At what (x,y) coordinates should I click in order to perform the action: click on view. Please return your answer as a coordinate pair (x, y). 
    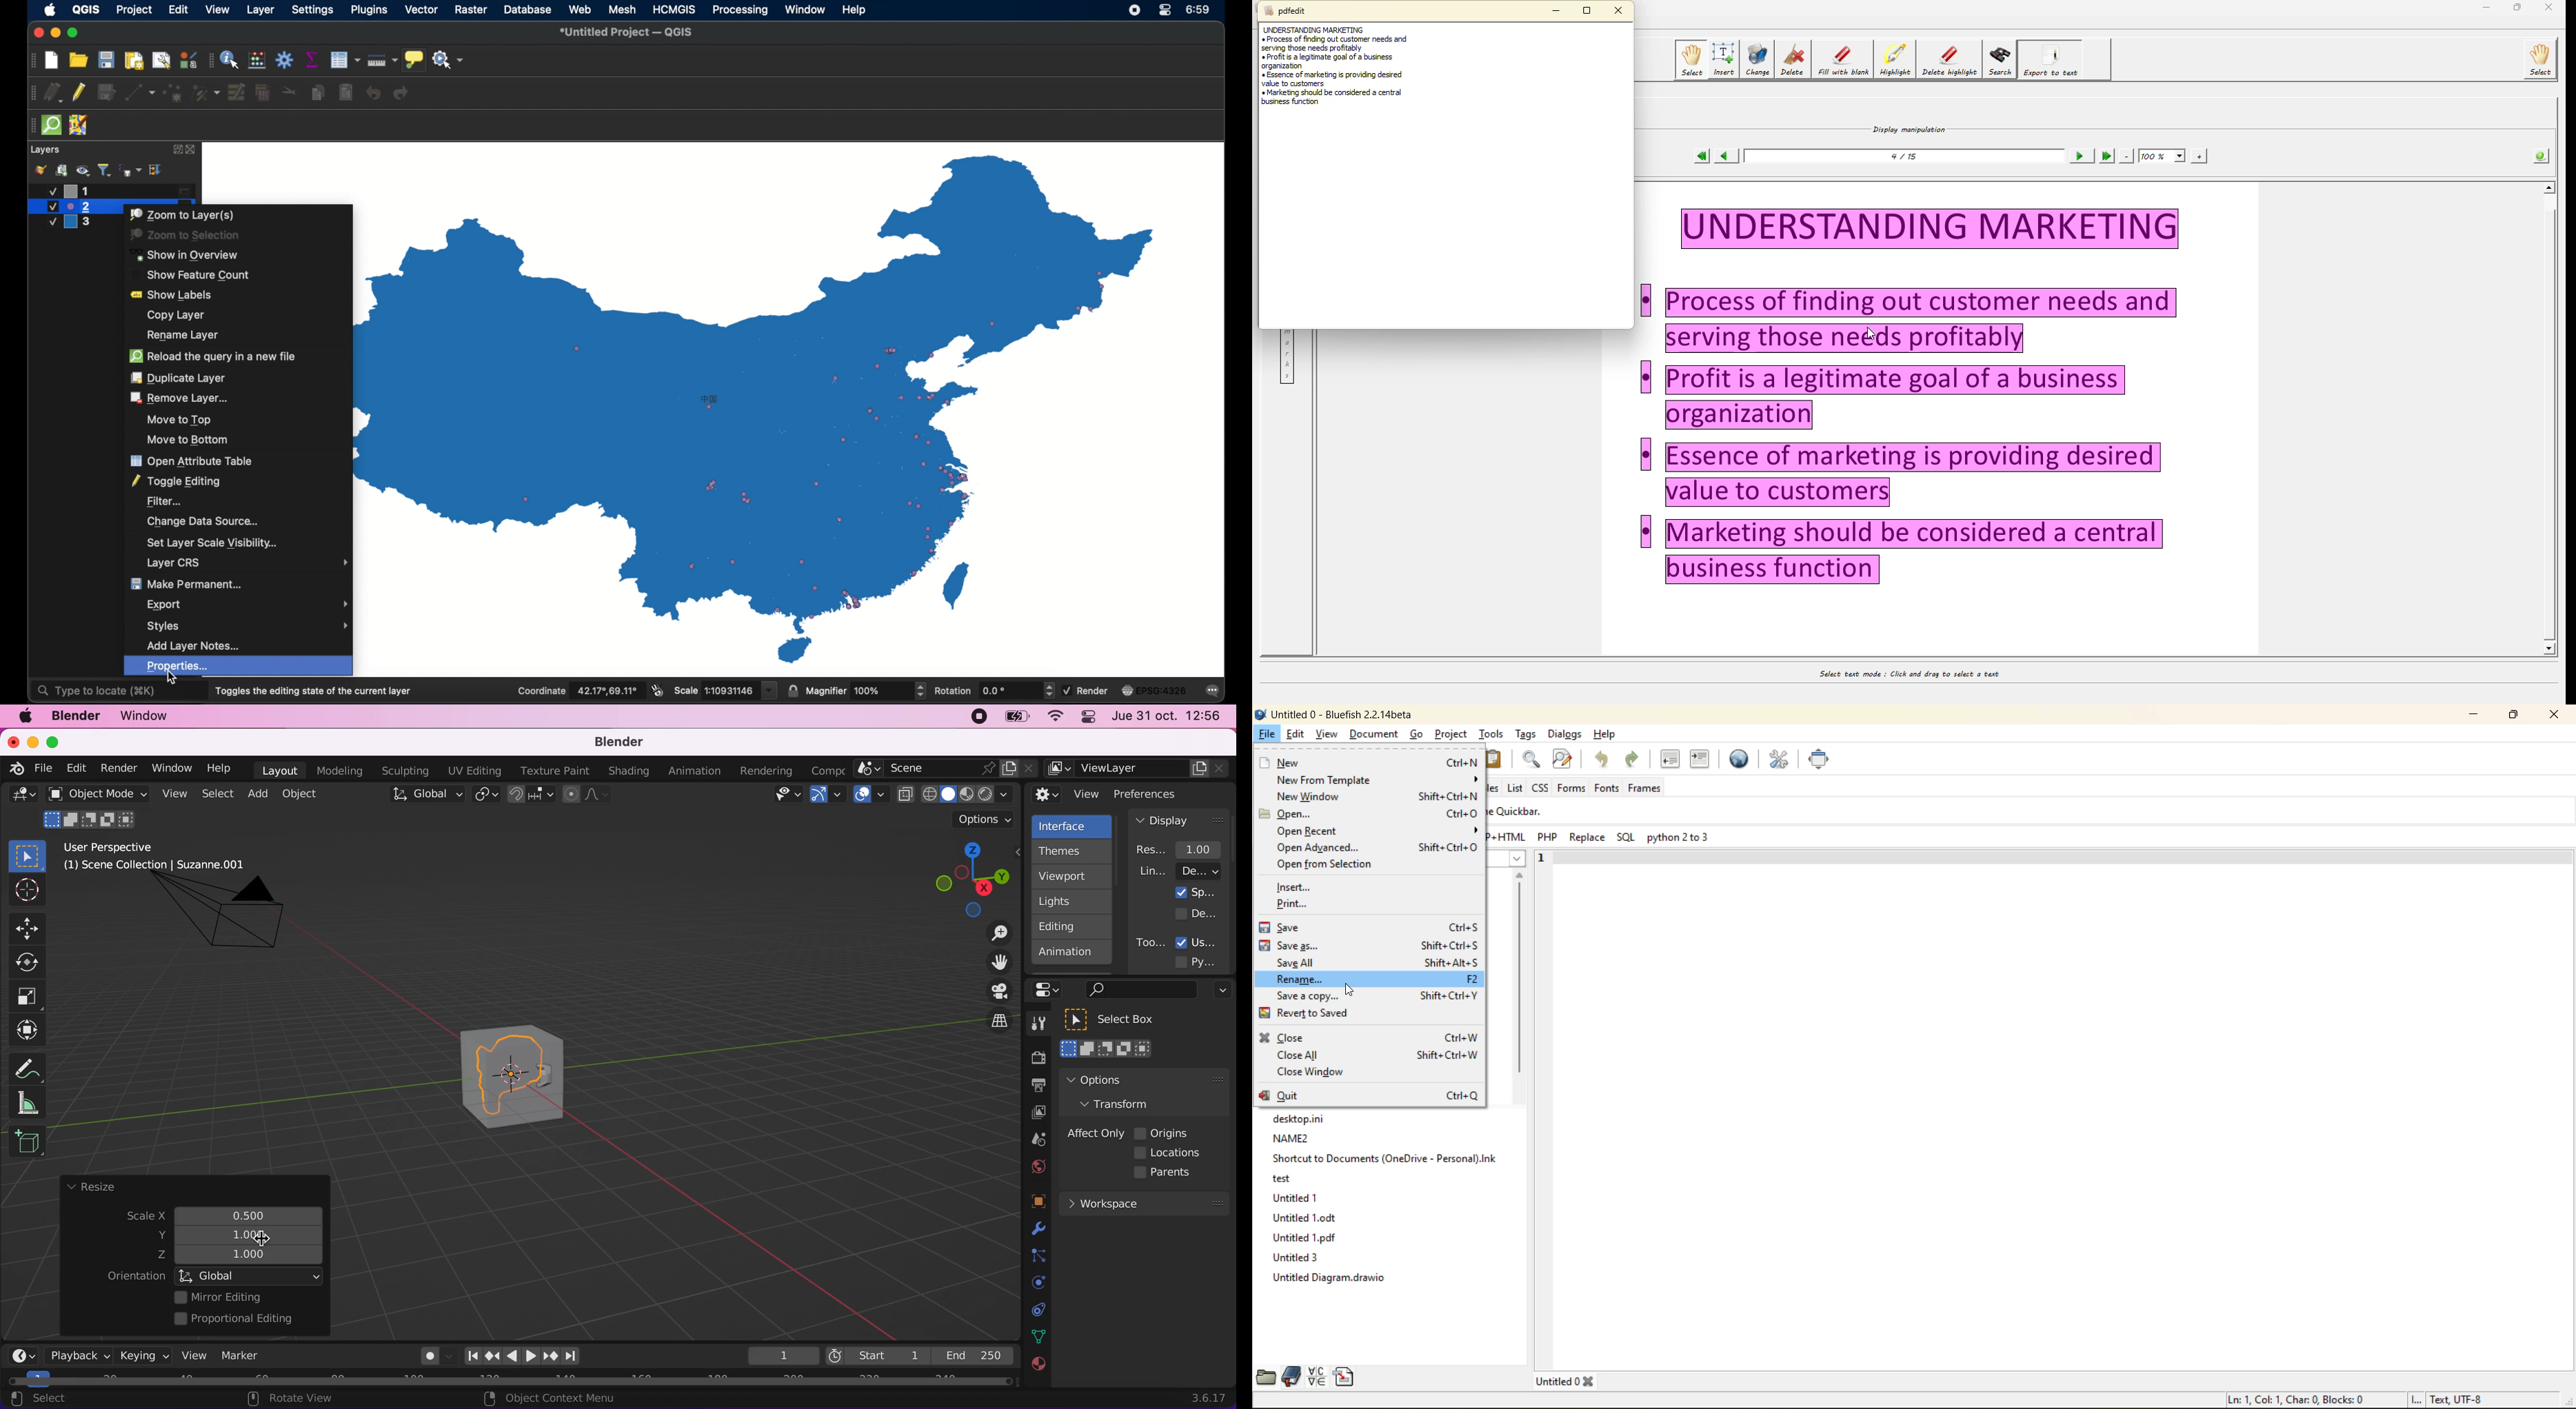
    Looking at the image, I should click on (190, 1355).